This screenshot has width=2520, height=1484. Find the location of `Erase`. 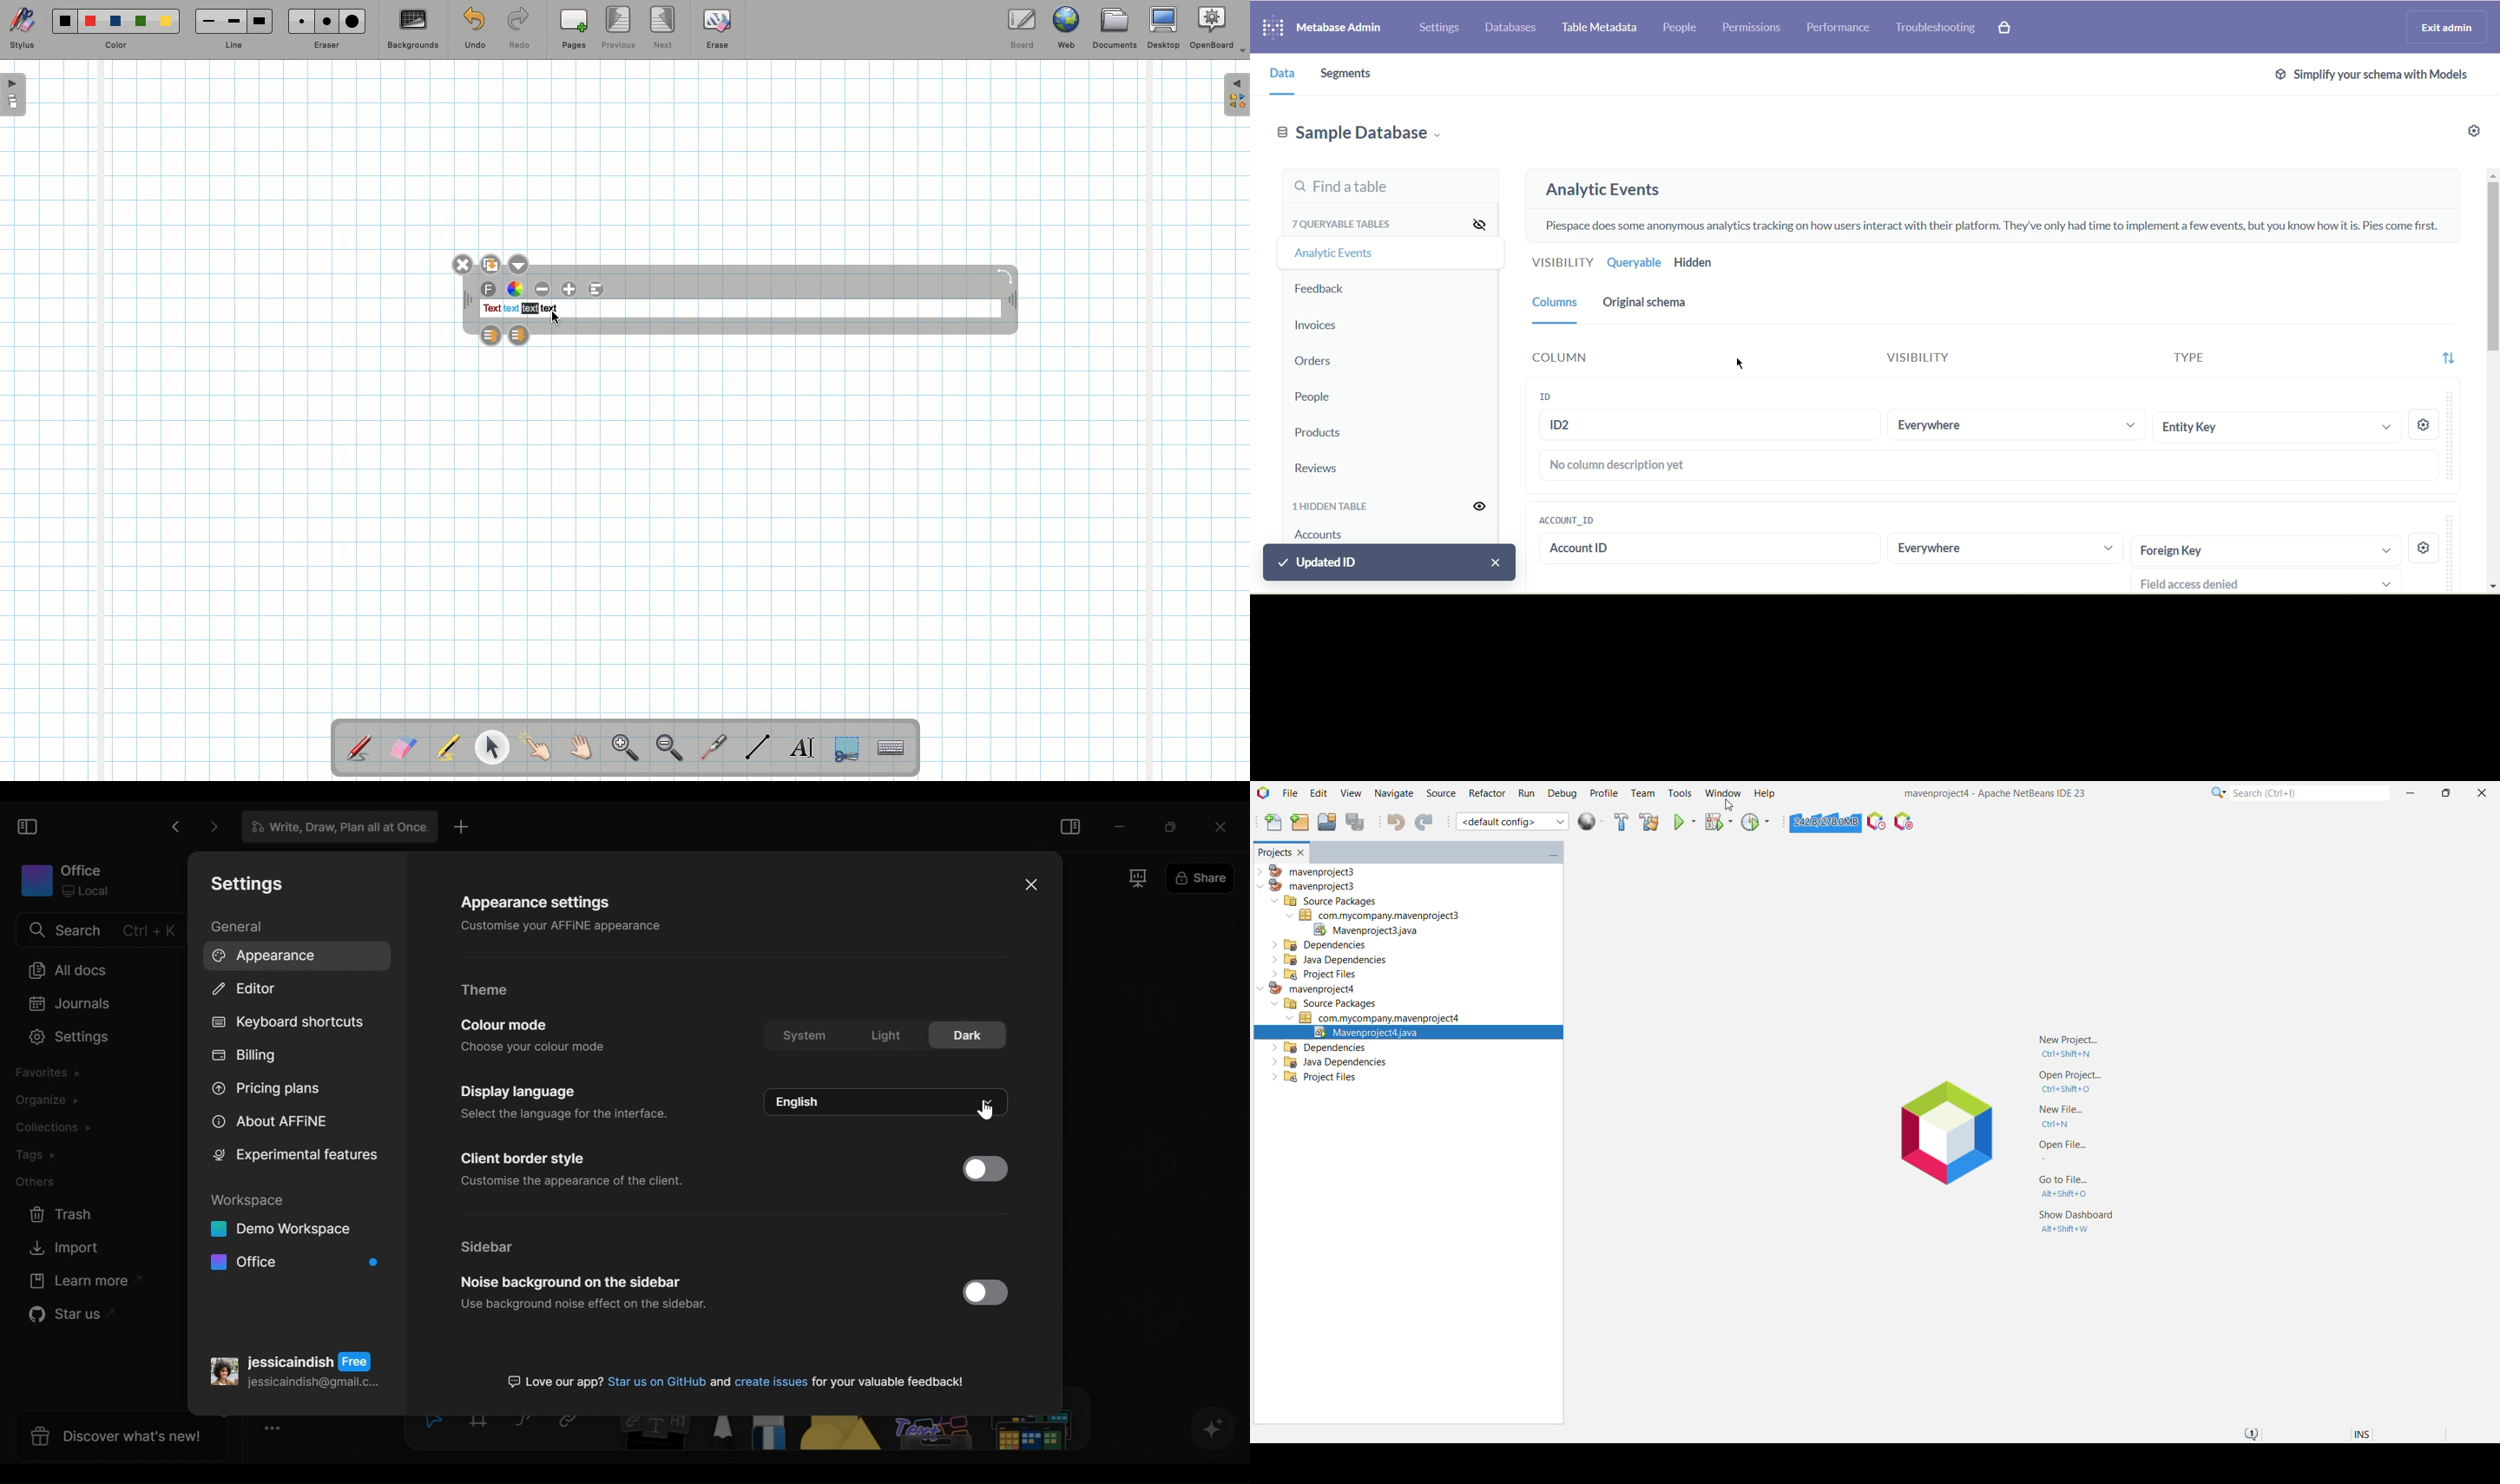

Erase is located at coordinates (716, 28).